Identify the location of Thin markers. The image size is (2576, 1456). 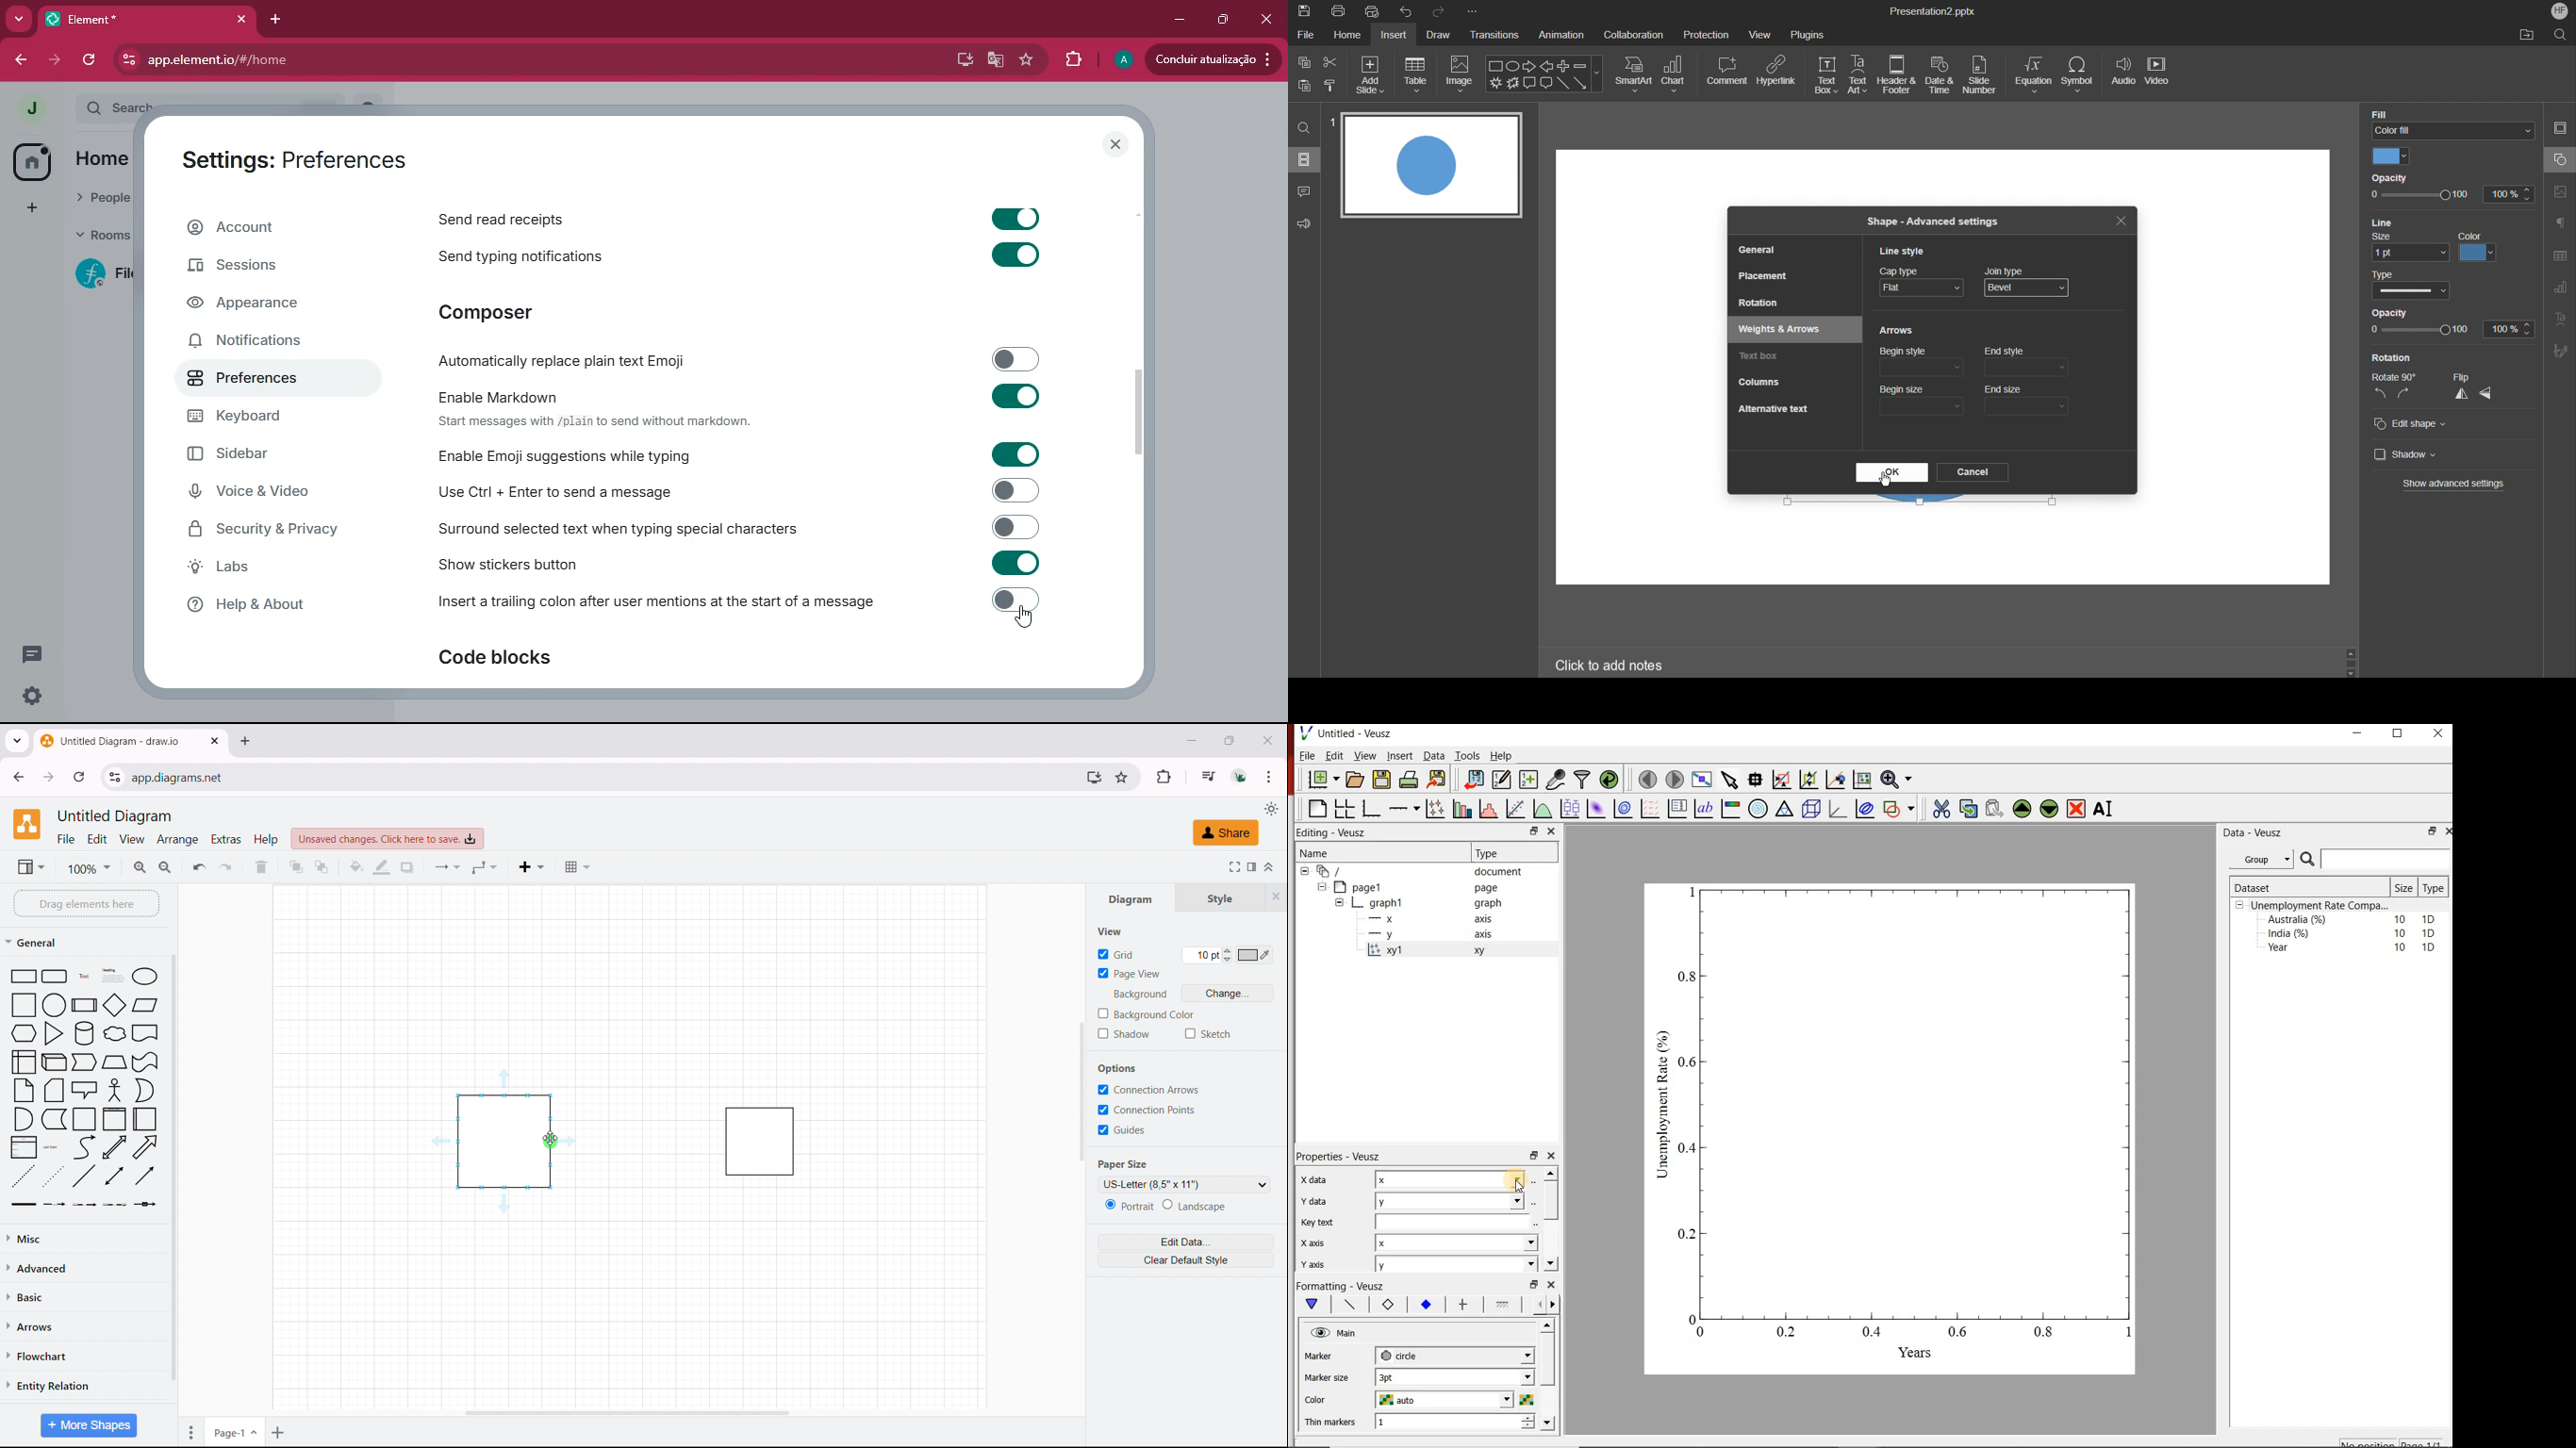
(1331, 1423).